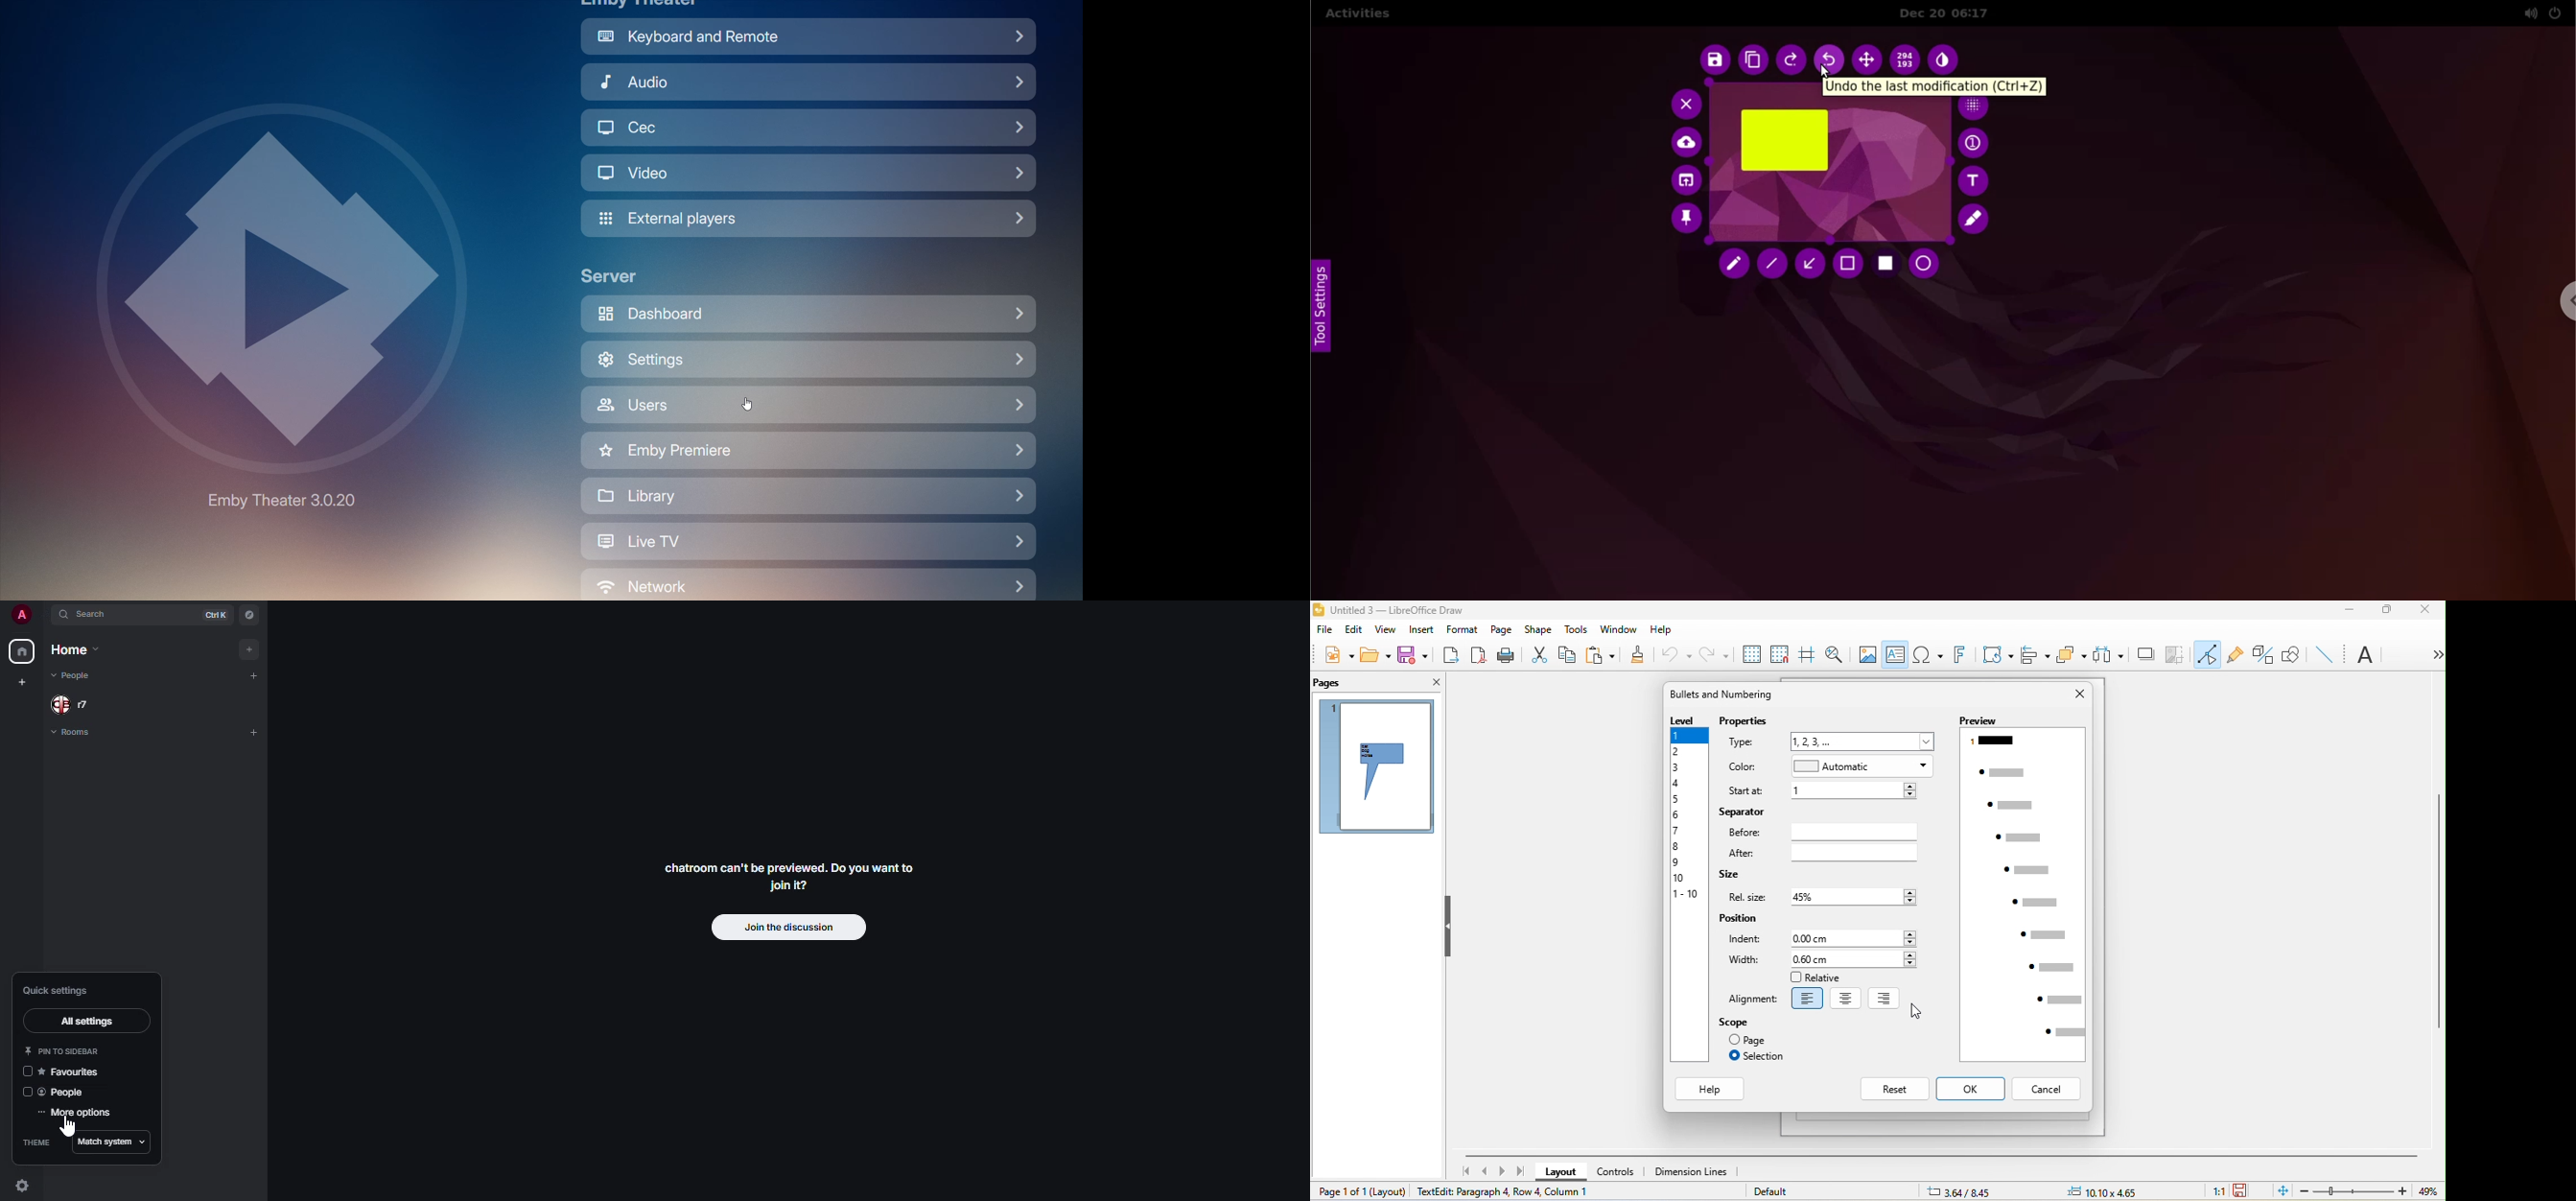  I want to click on click to enable, so click(27, 1093).